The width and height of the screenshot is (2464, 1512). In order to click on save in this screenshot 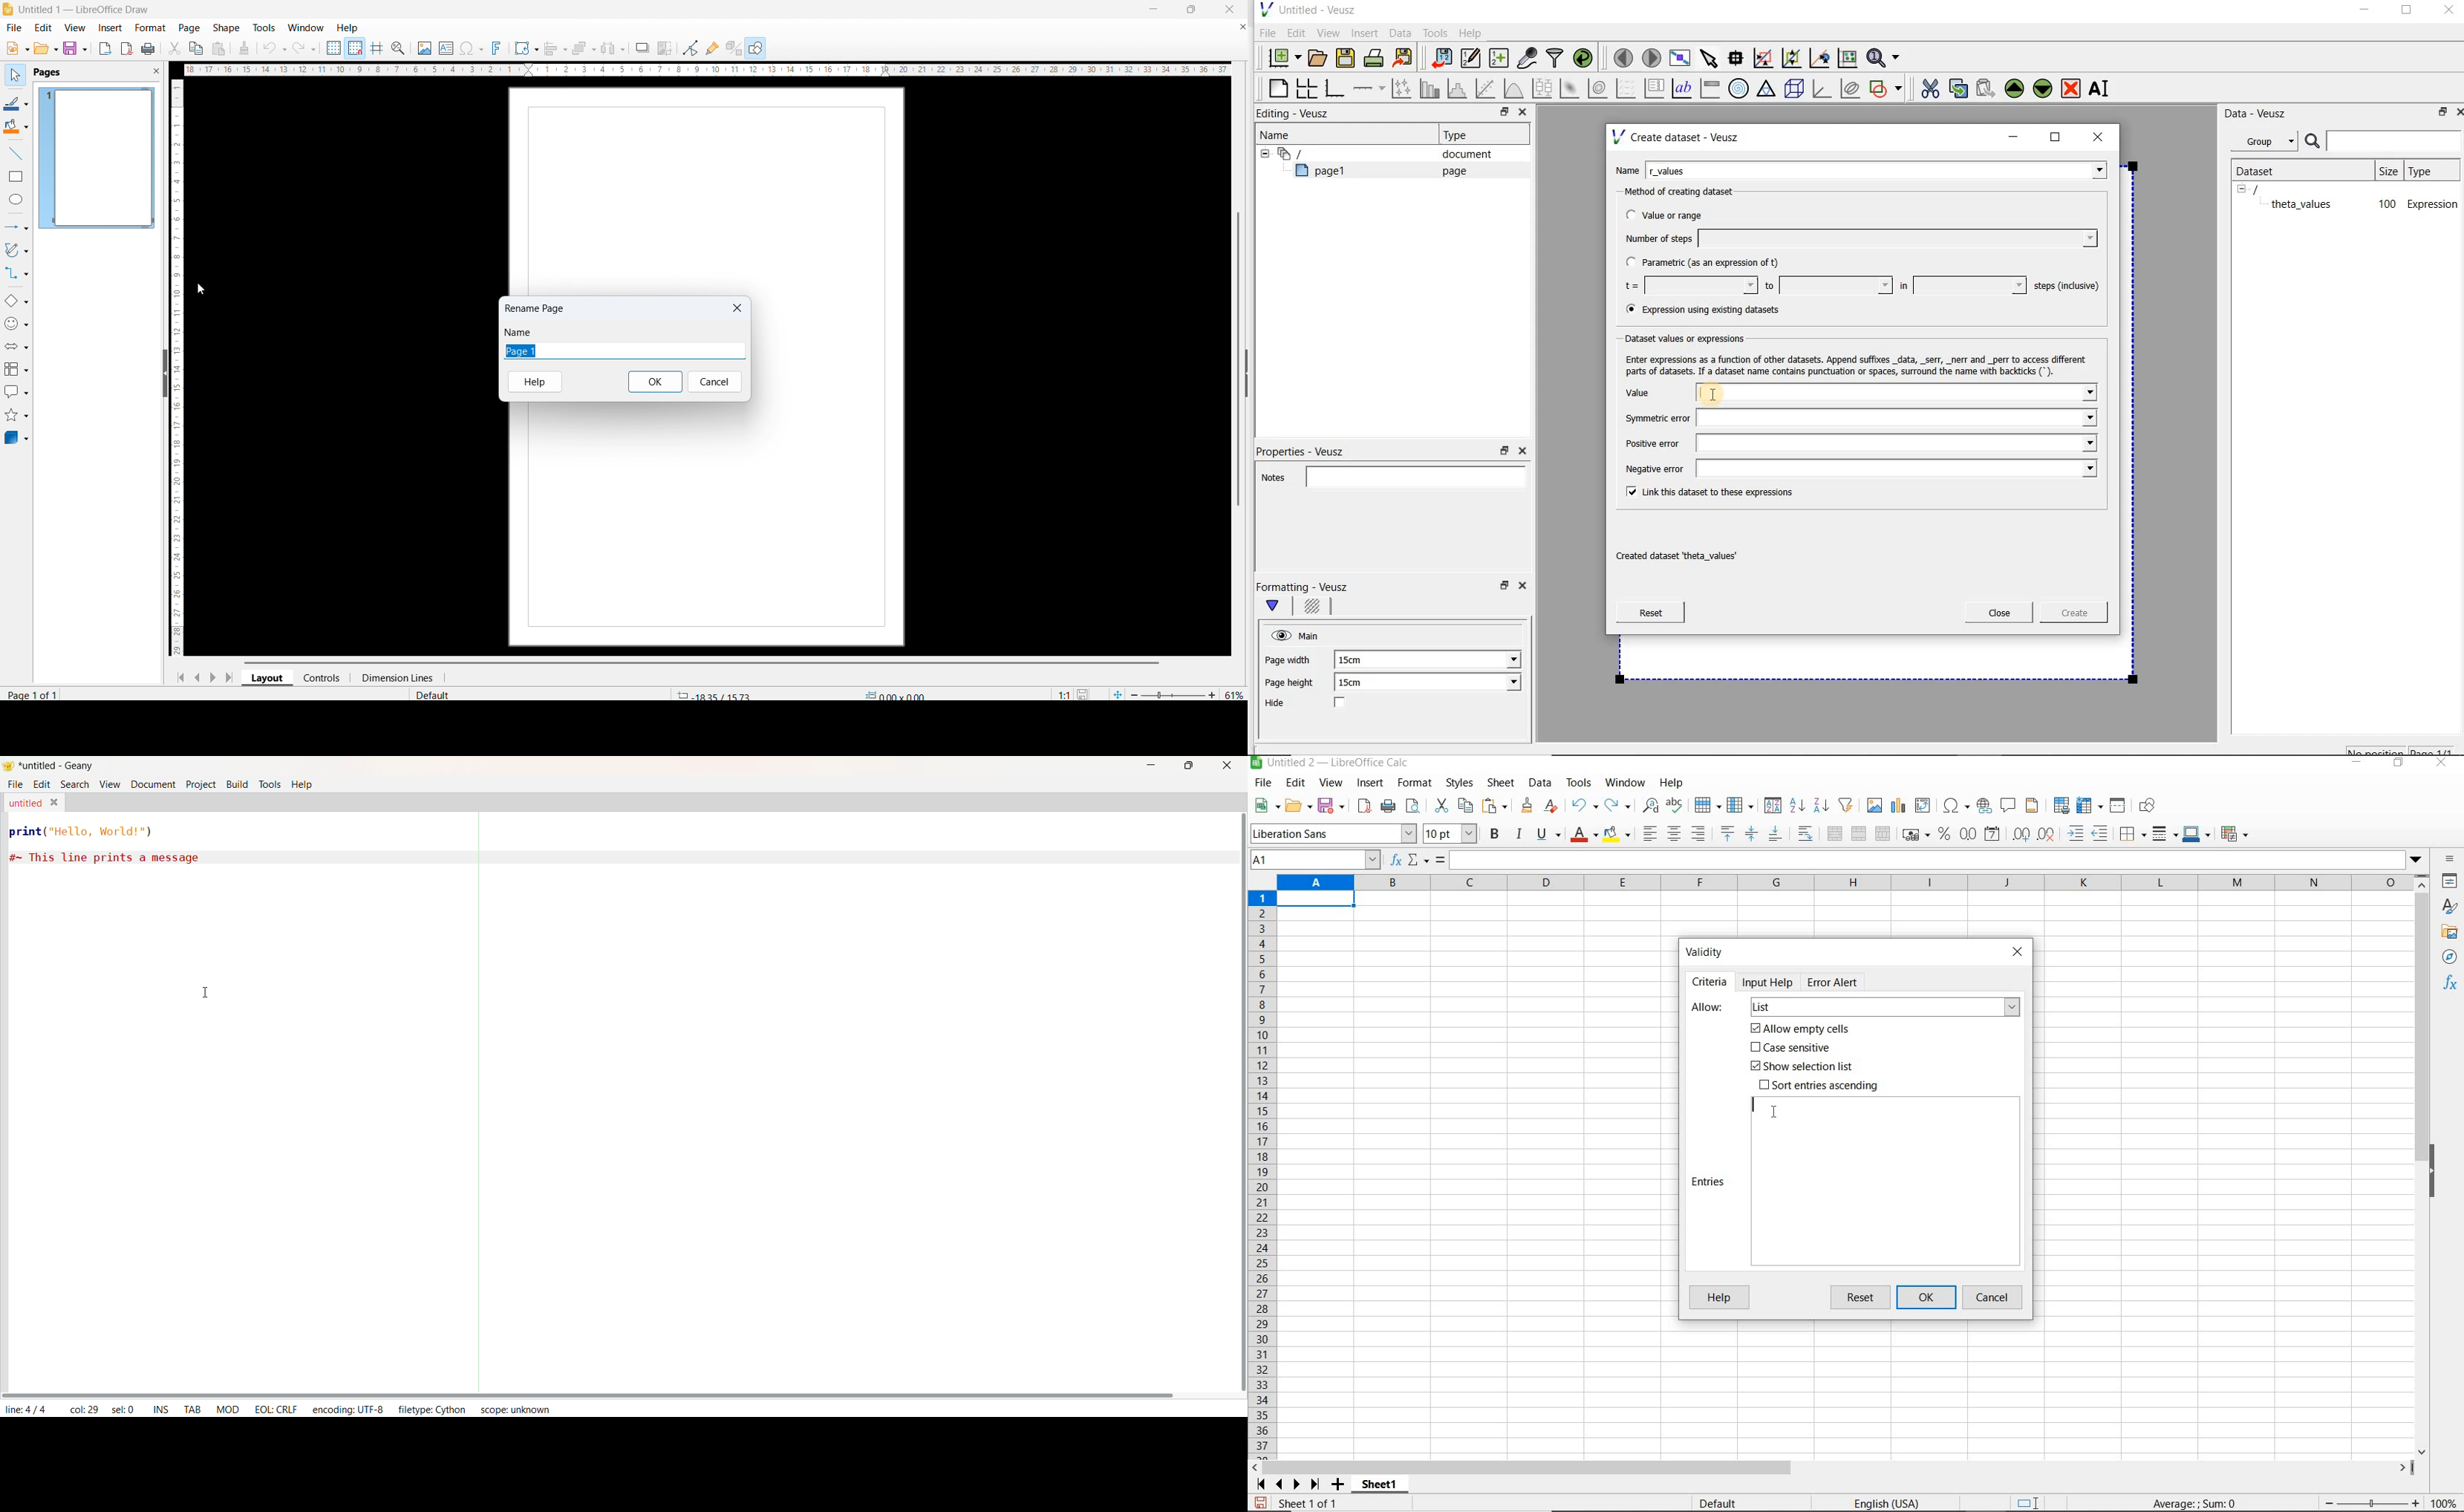, I will do `click(1261, 1503)`.